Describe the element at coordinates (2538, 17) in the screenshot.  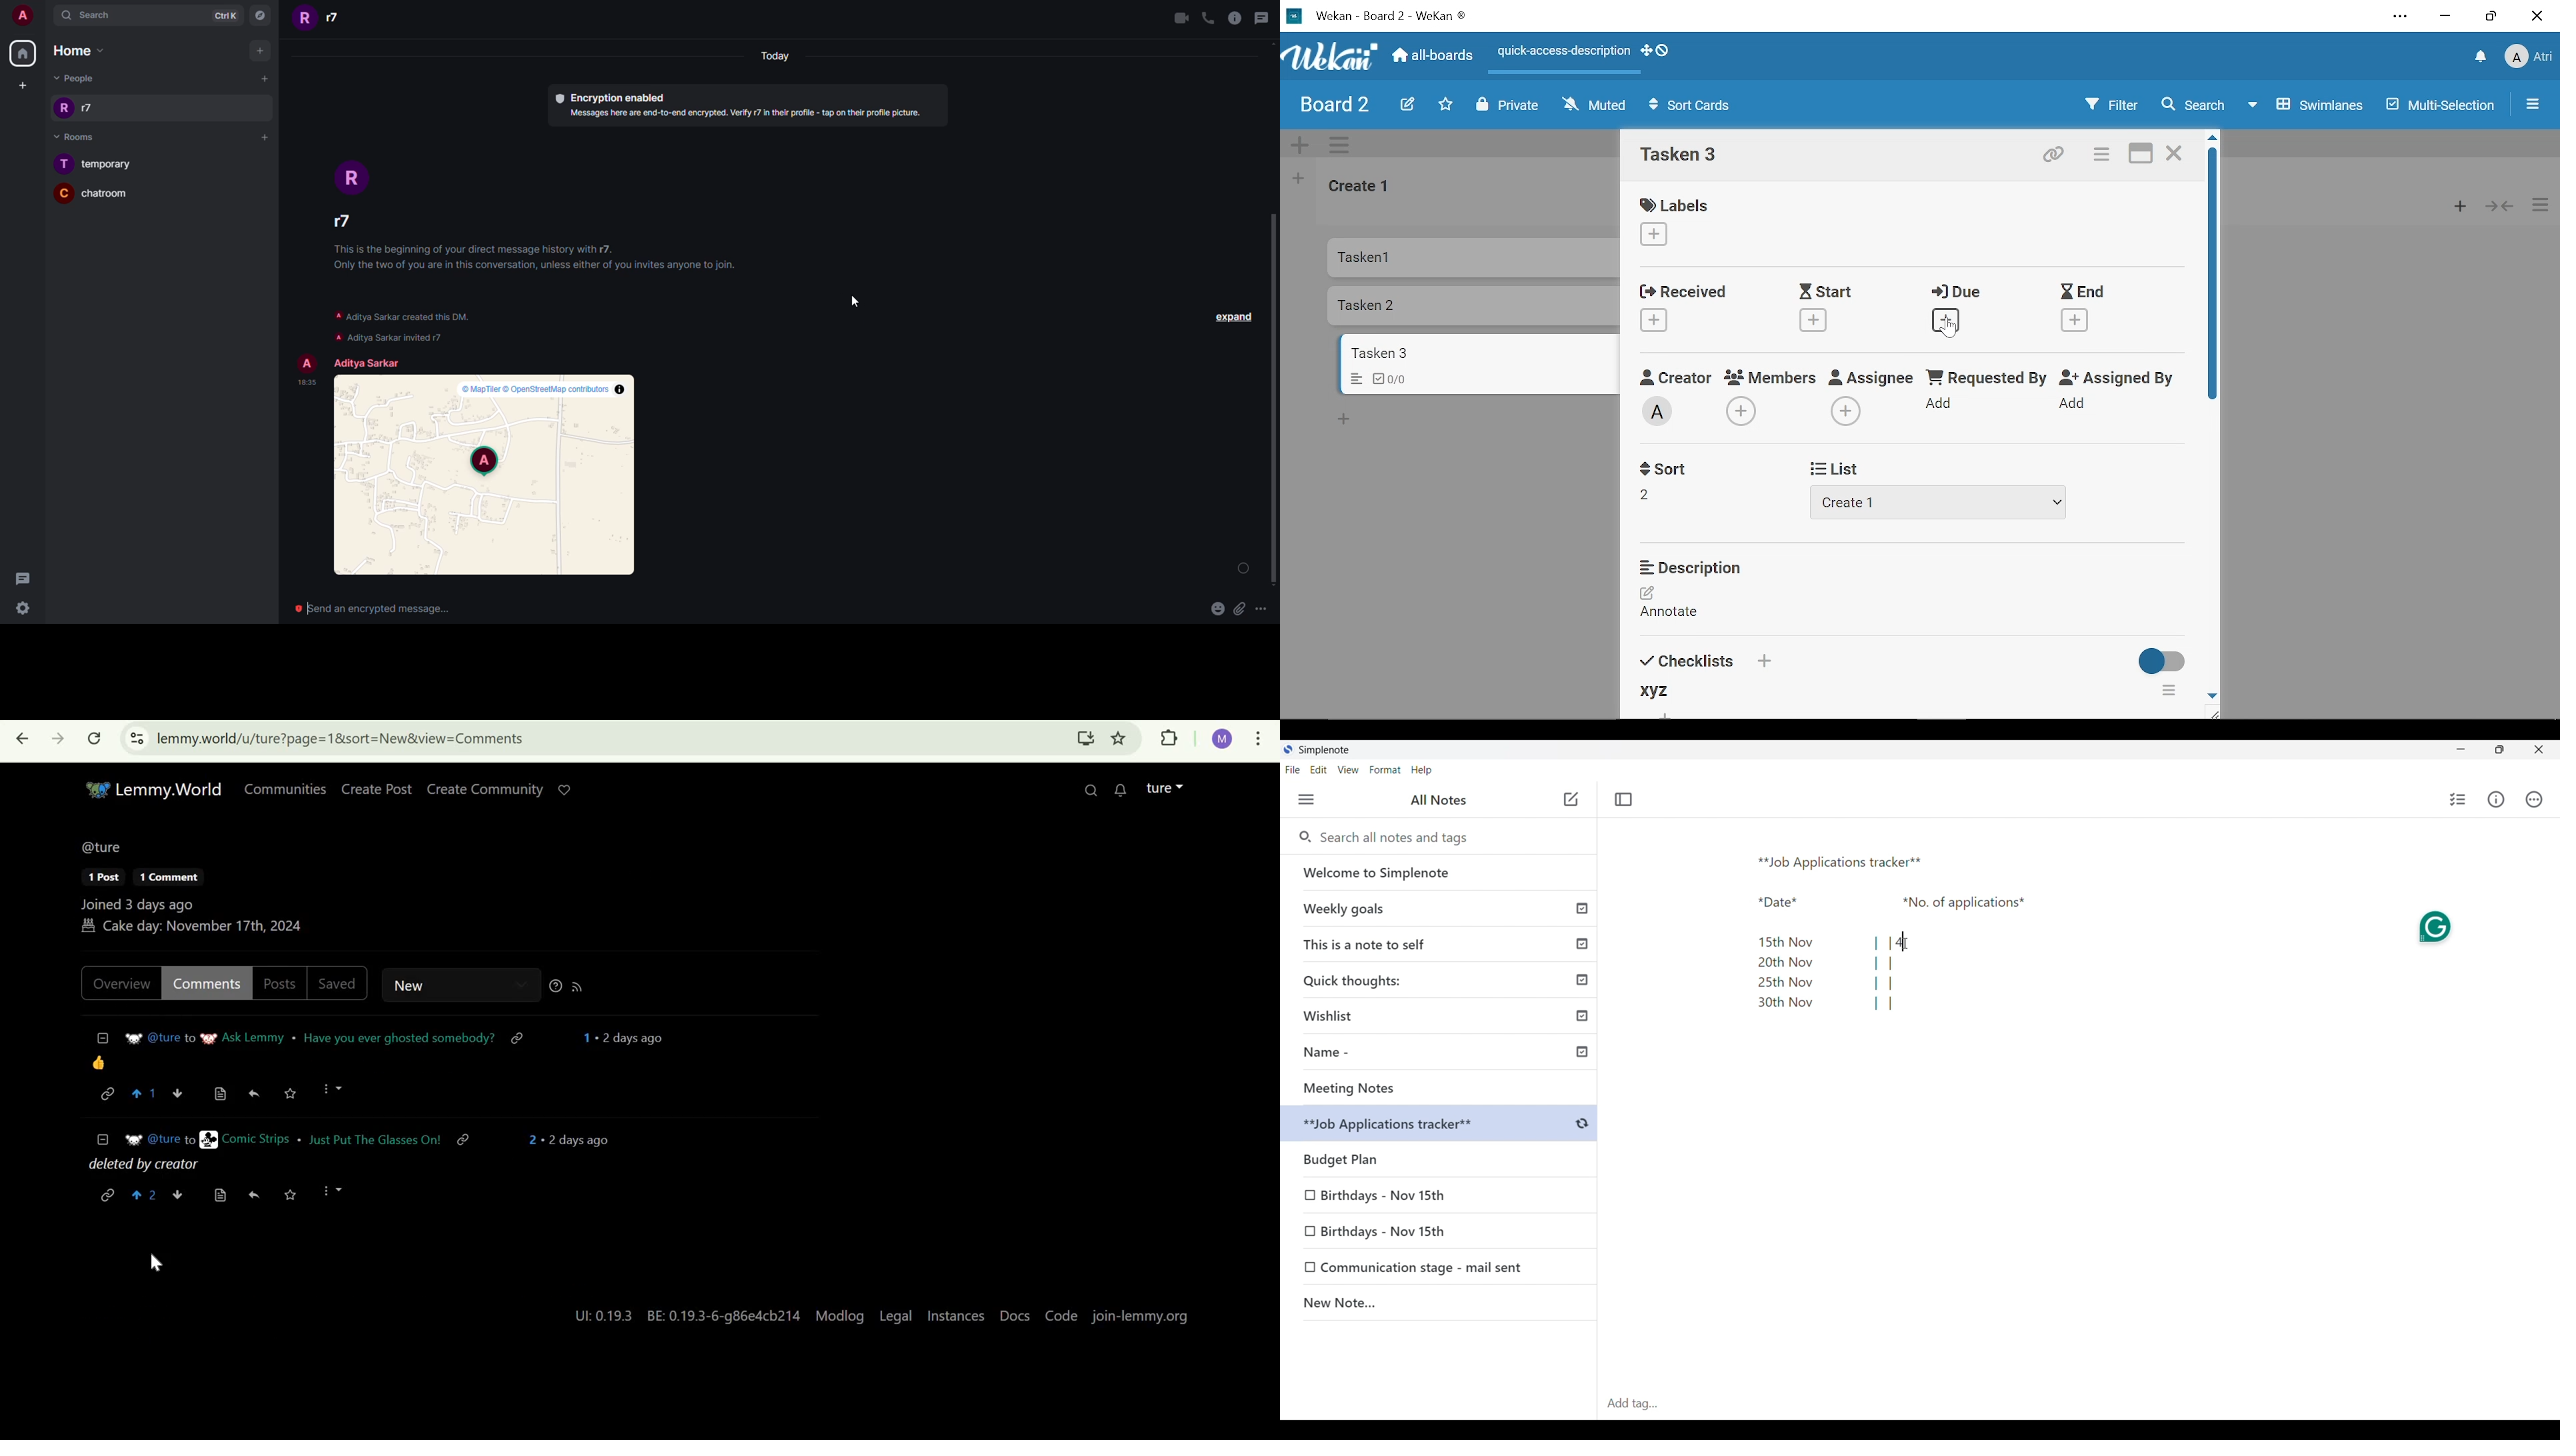
I see `Close` at that location.